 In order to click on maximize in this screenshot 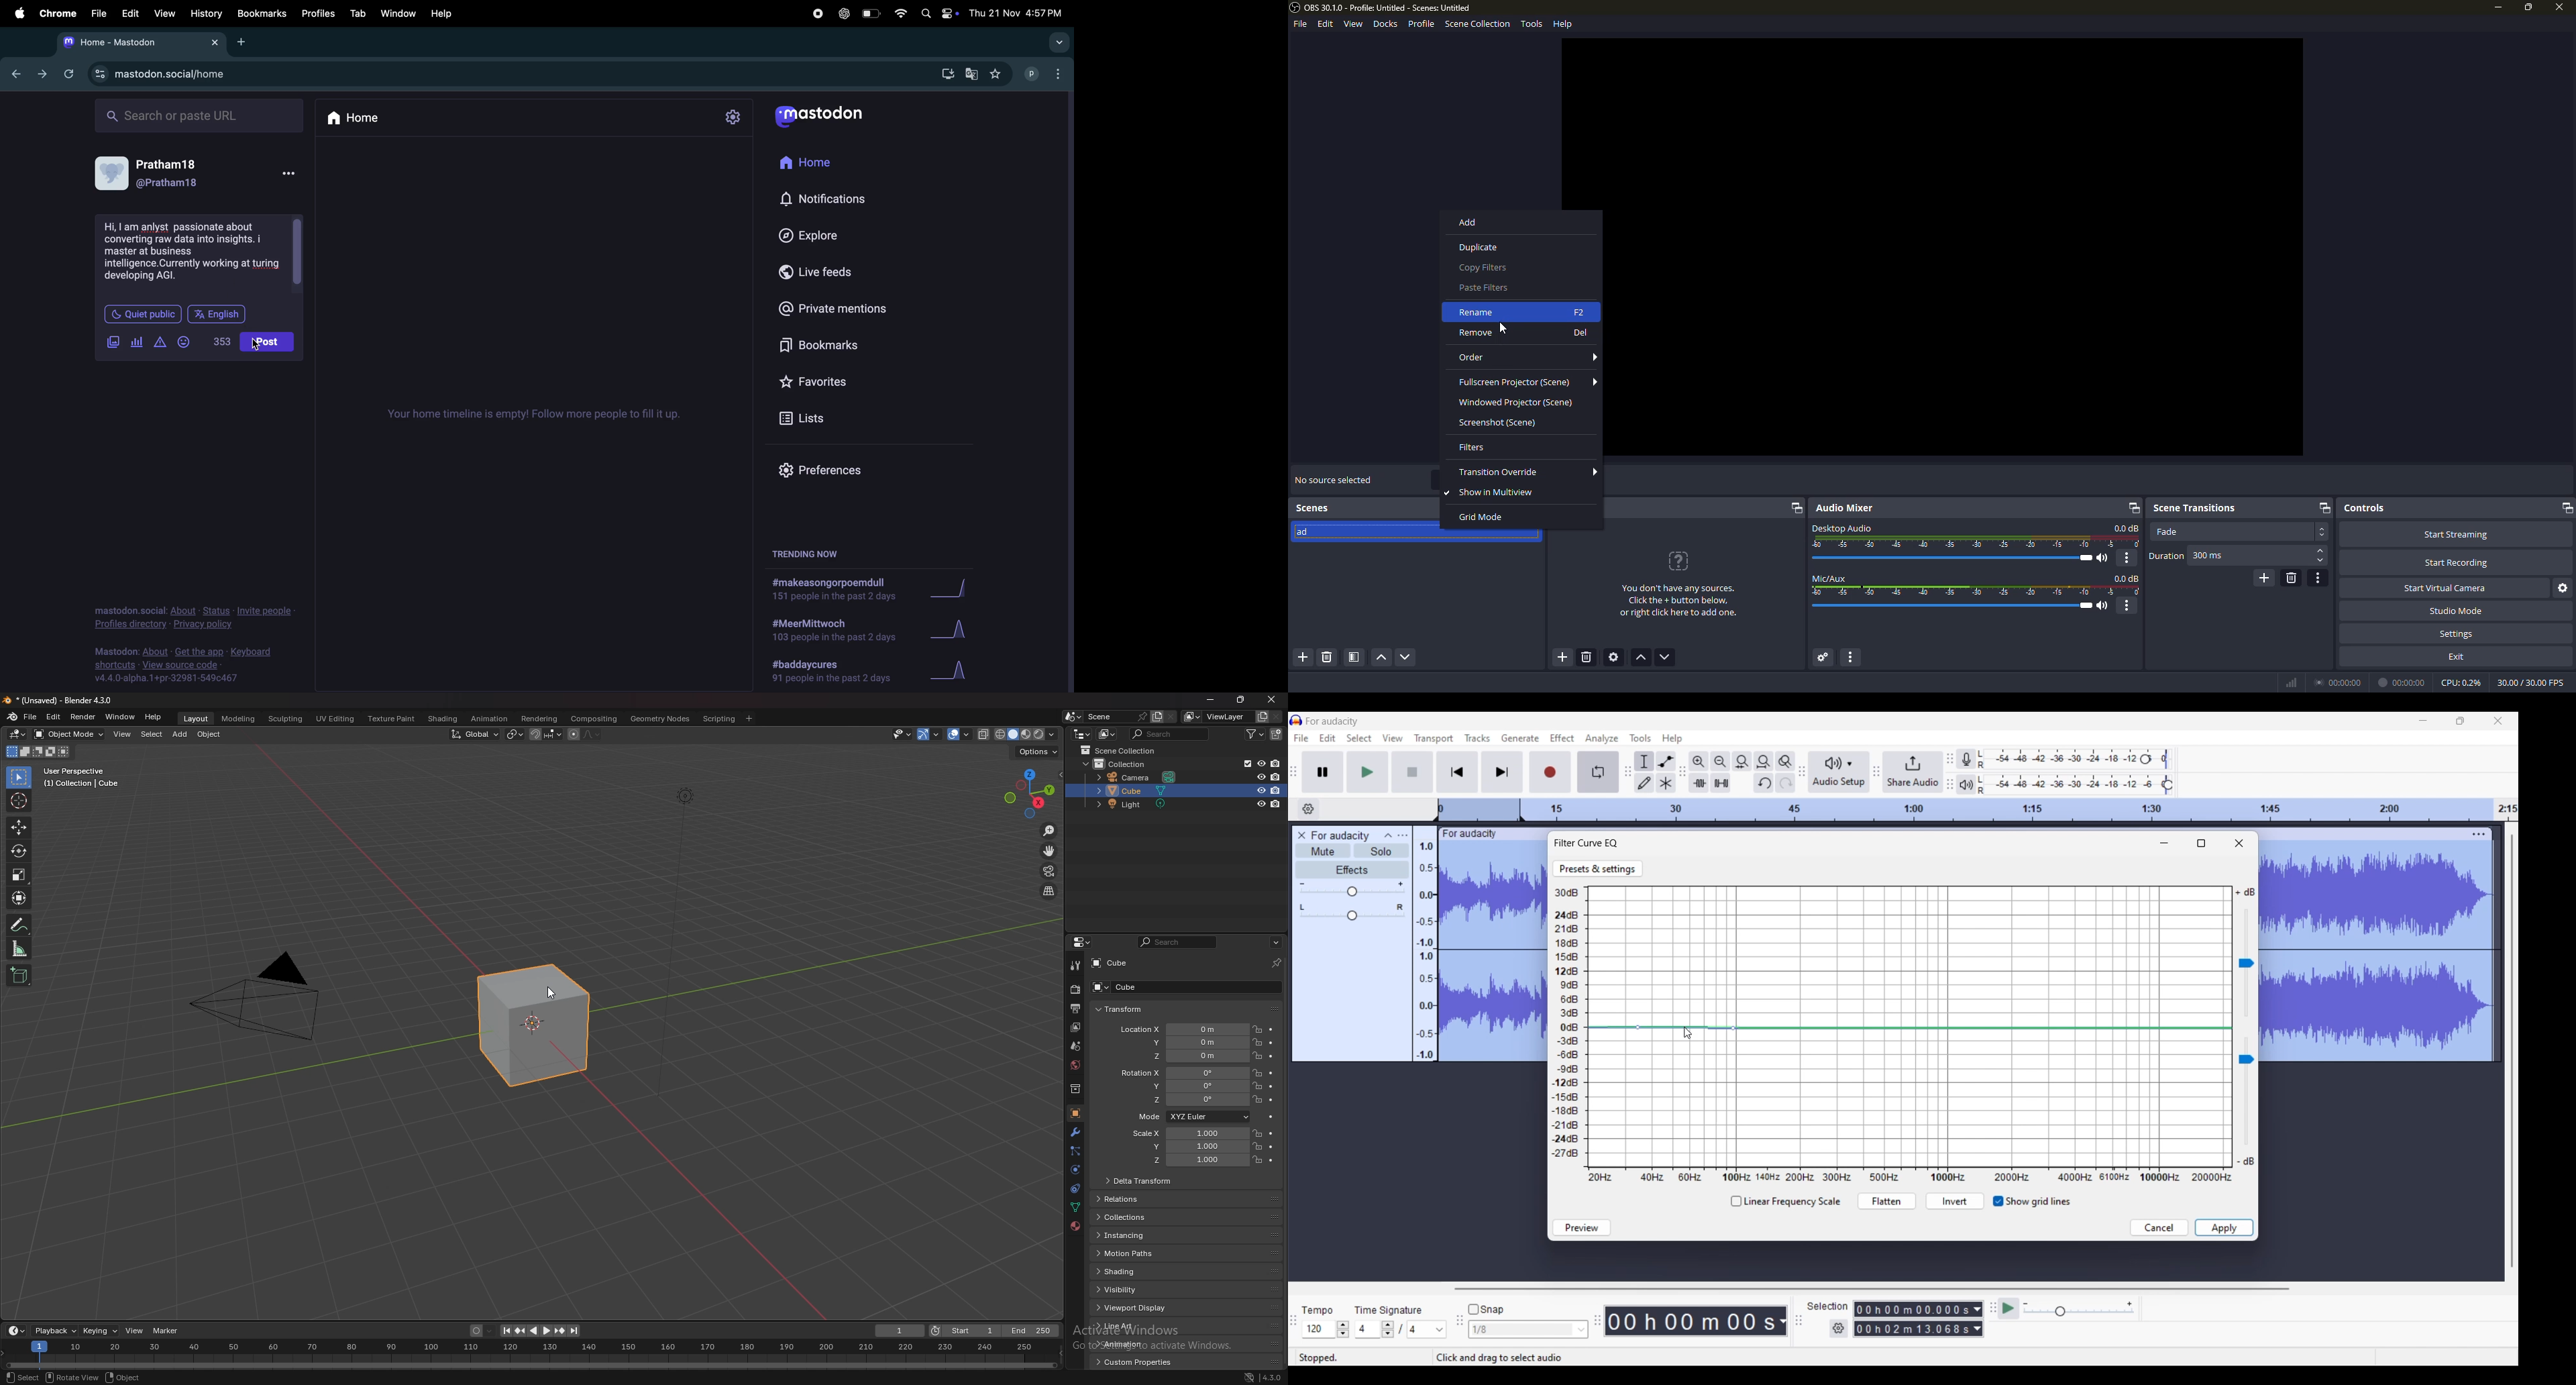, I will do `click(2528, 7)`.